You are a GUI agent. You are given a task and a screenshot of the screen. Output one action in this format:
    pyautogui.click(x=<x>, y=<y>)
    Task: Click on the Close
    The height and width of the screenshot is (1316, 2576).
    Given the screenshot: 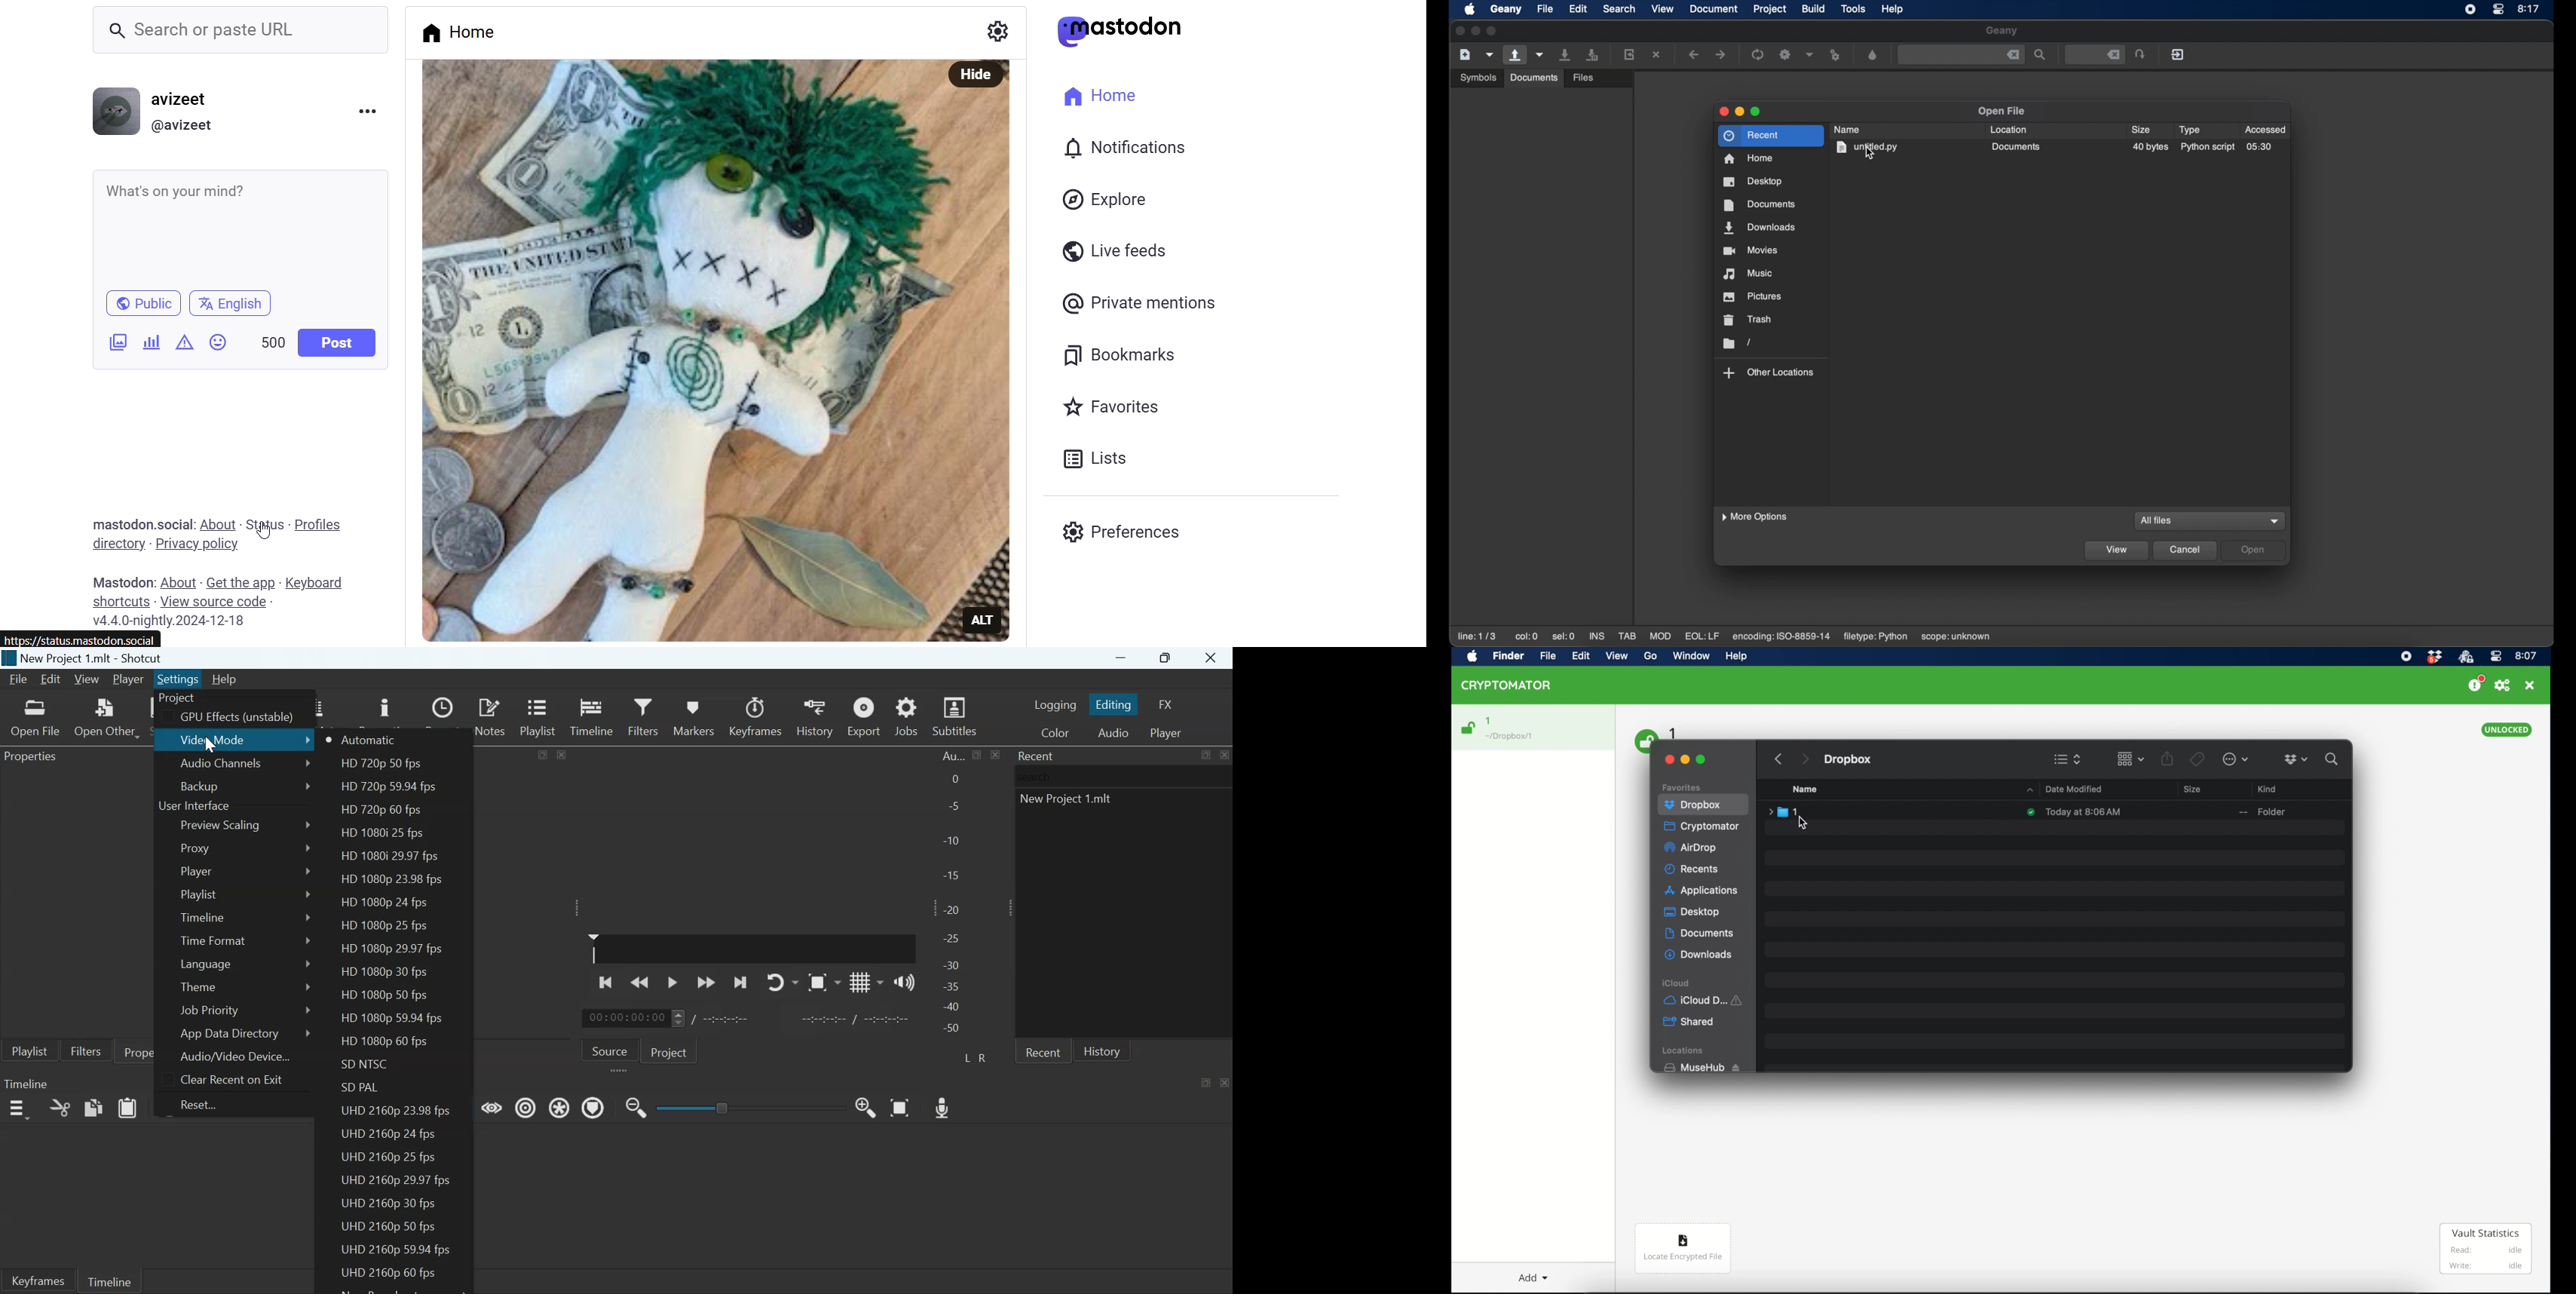 What is the action you would take?
    pyautogui.click(x=1224, y=754)
    